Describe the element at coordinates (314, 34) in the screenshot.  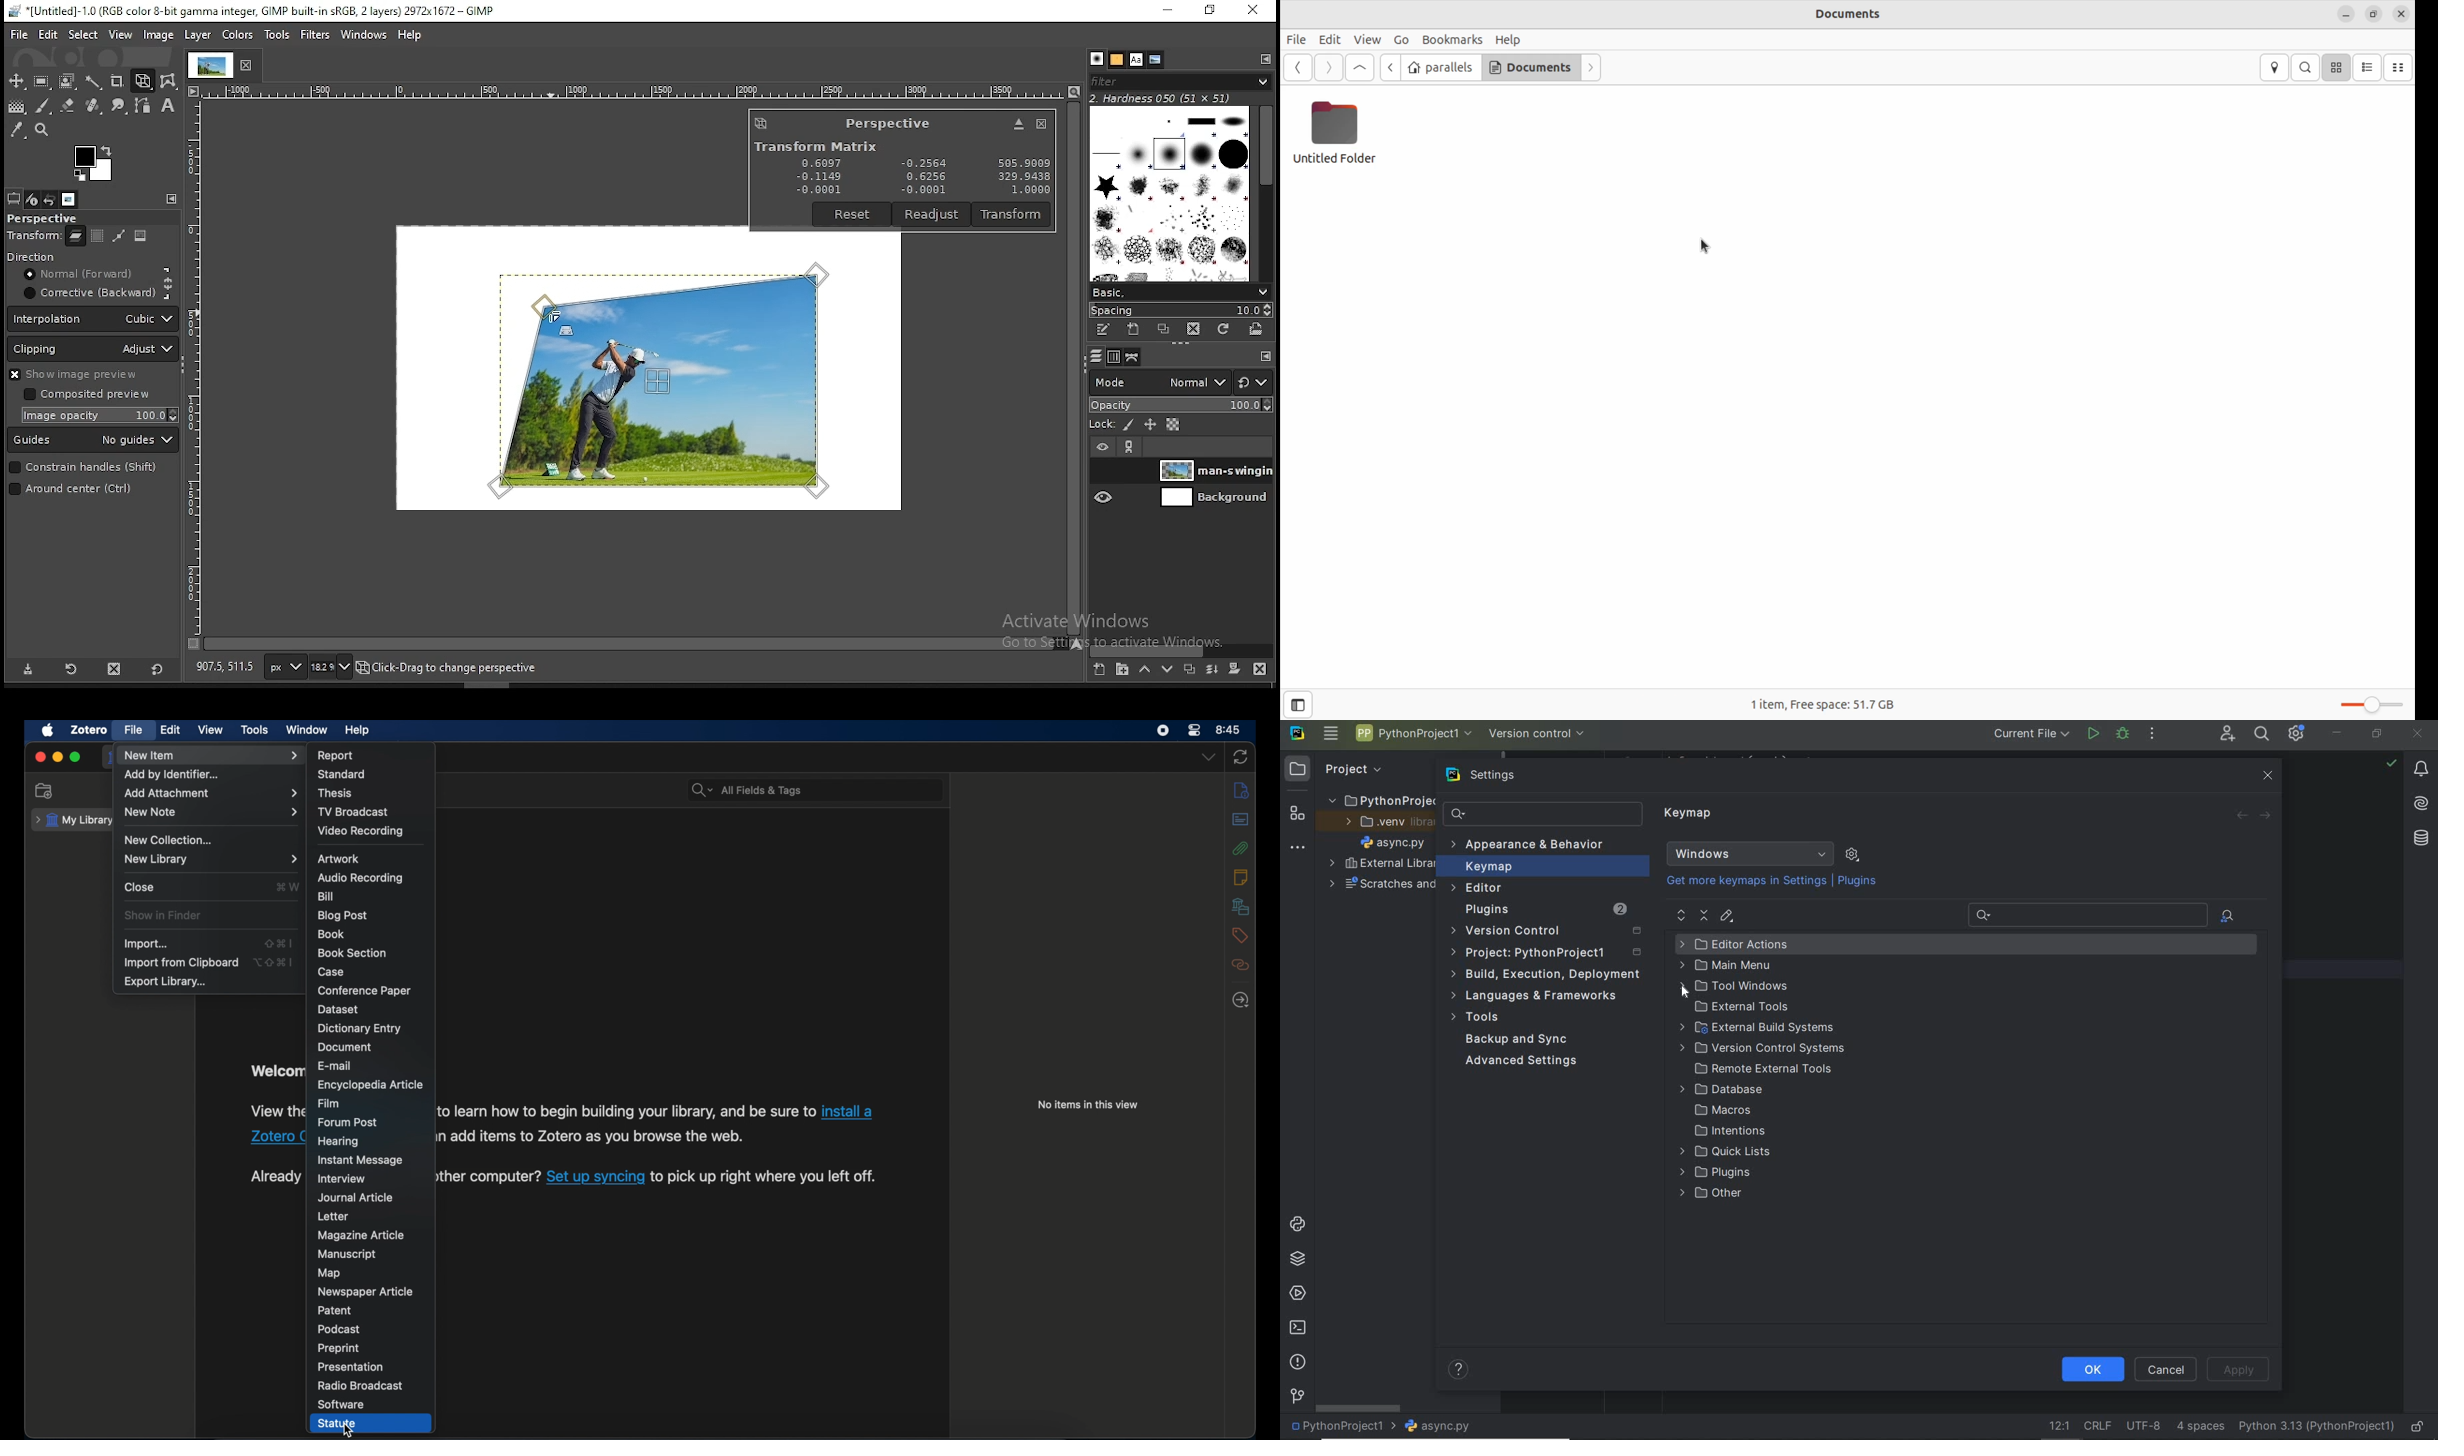
I see `filters` at that location.